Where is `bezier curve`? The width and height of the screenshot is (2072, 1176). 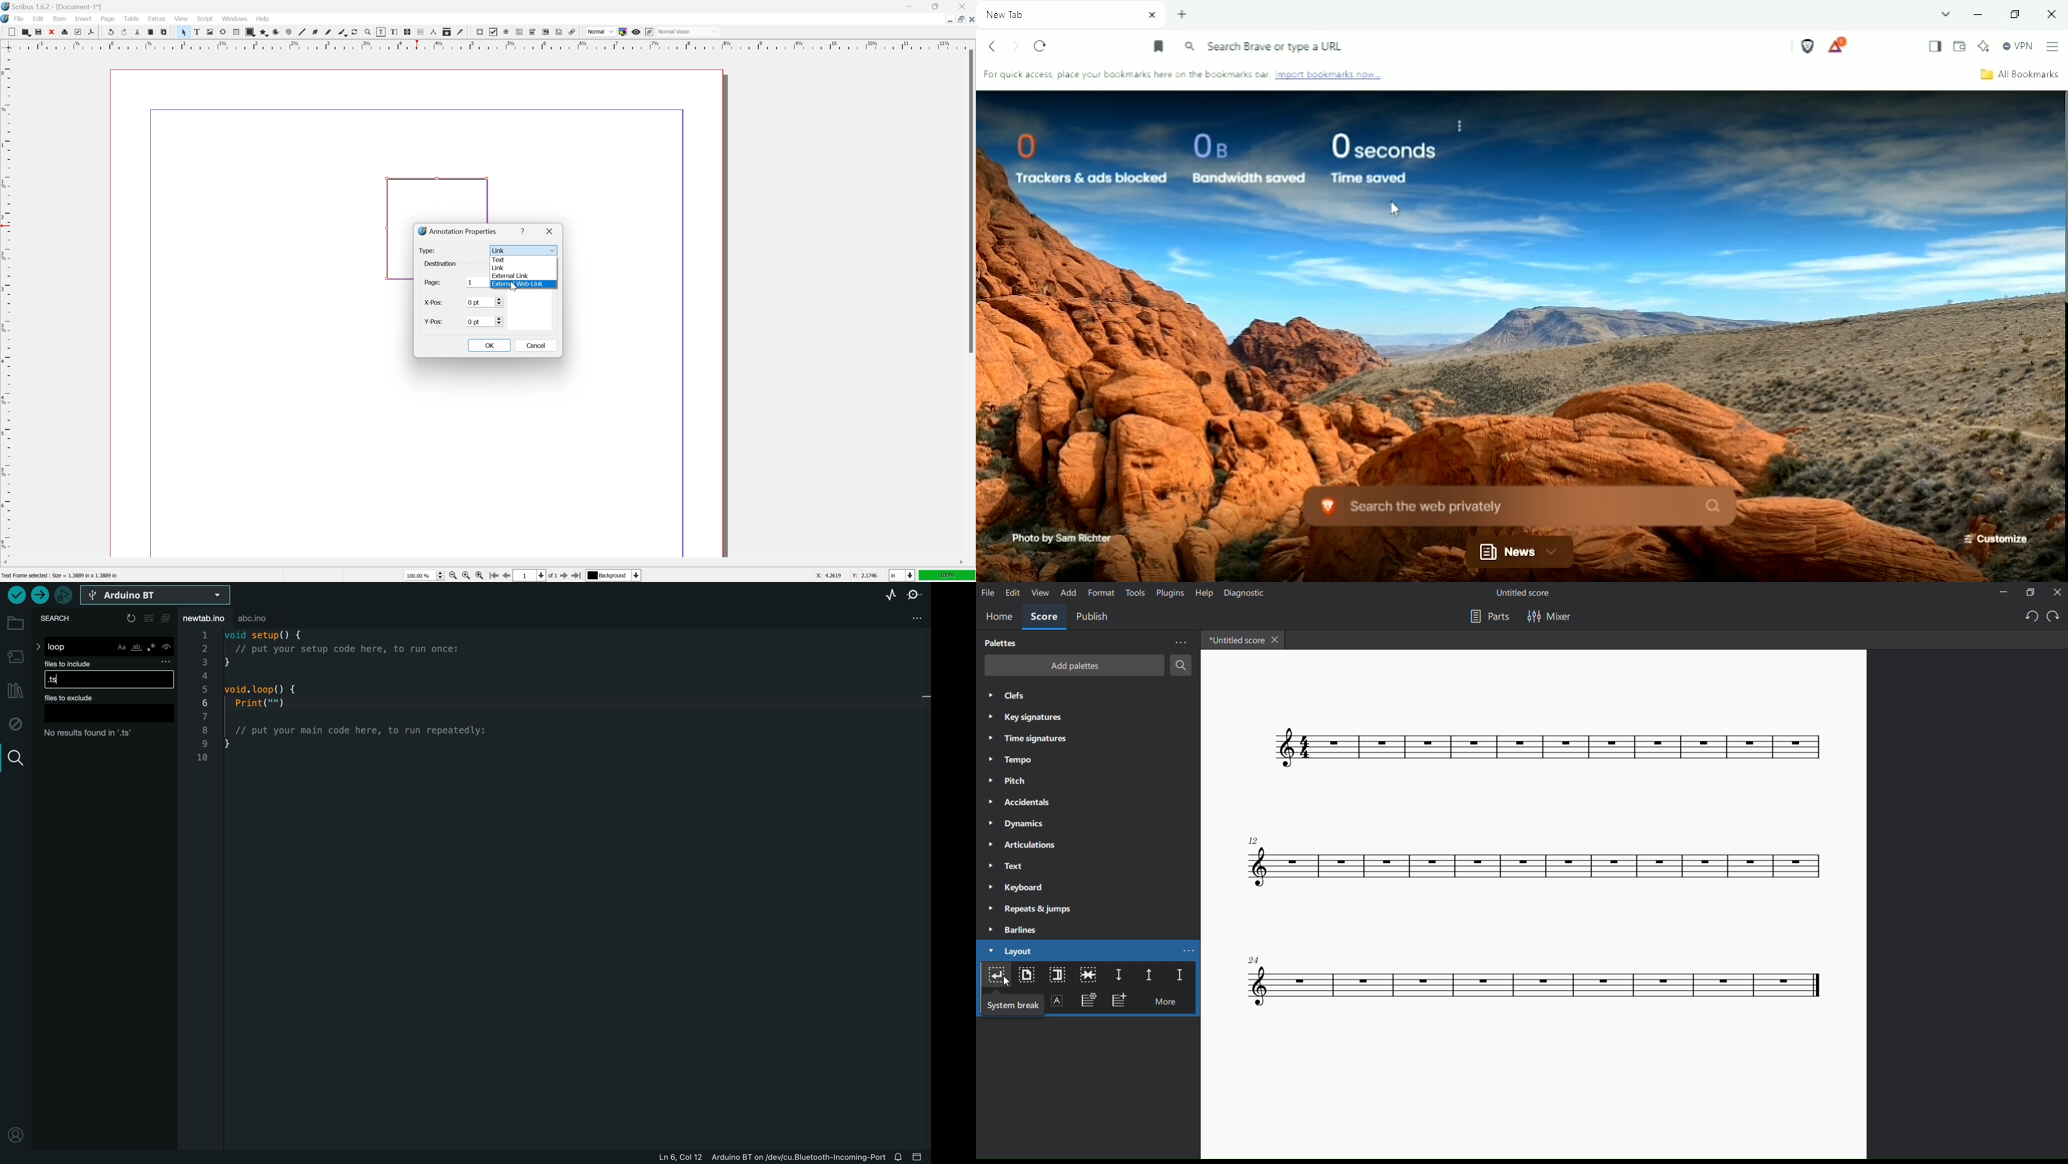
bezier curve is located at coordinates (315, 32).